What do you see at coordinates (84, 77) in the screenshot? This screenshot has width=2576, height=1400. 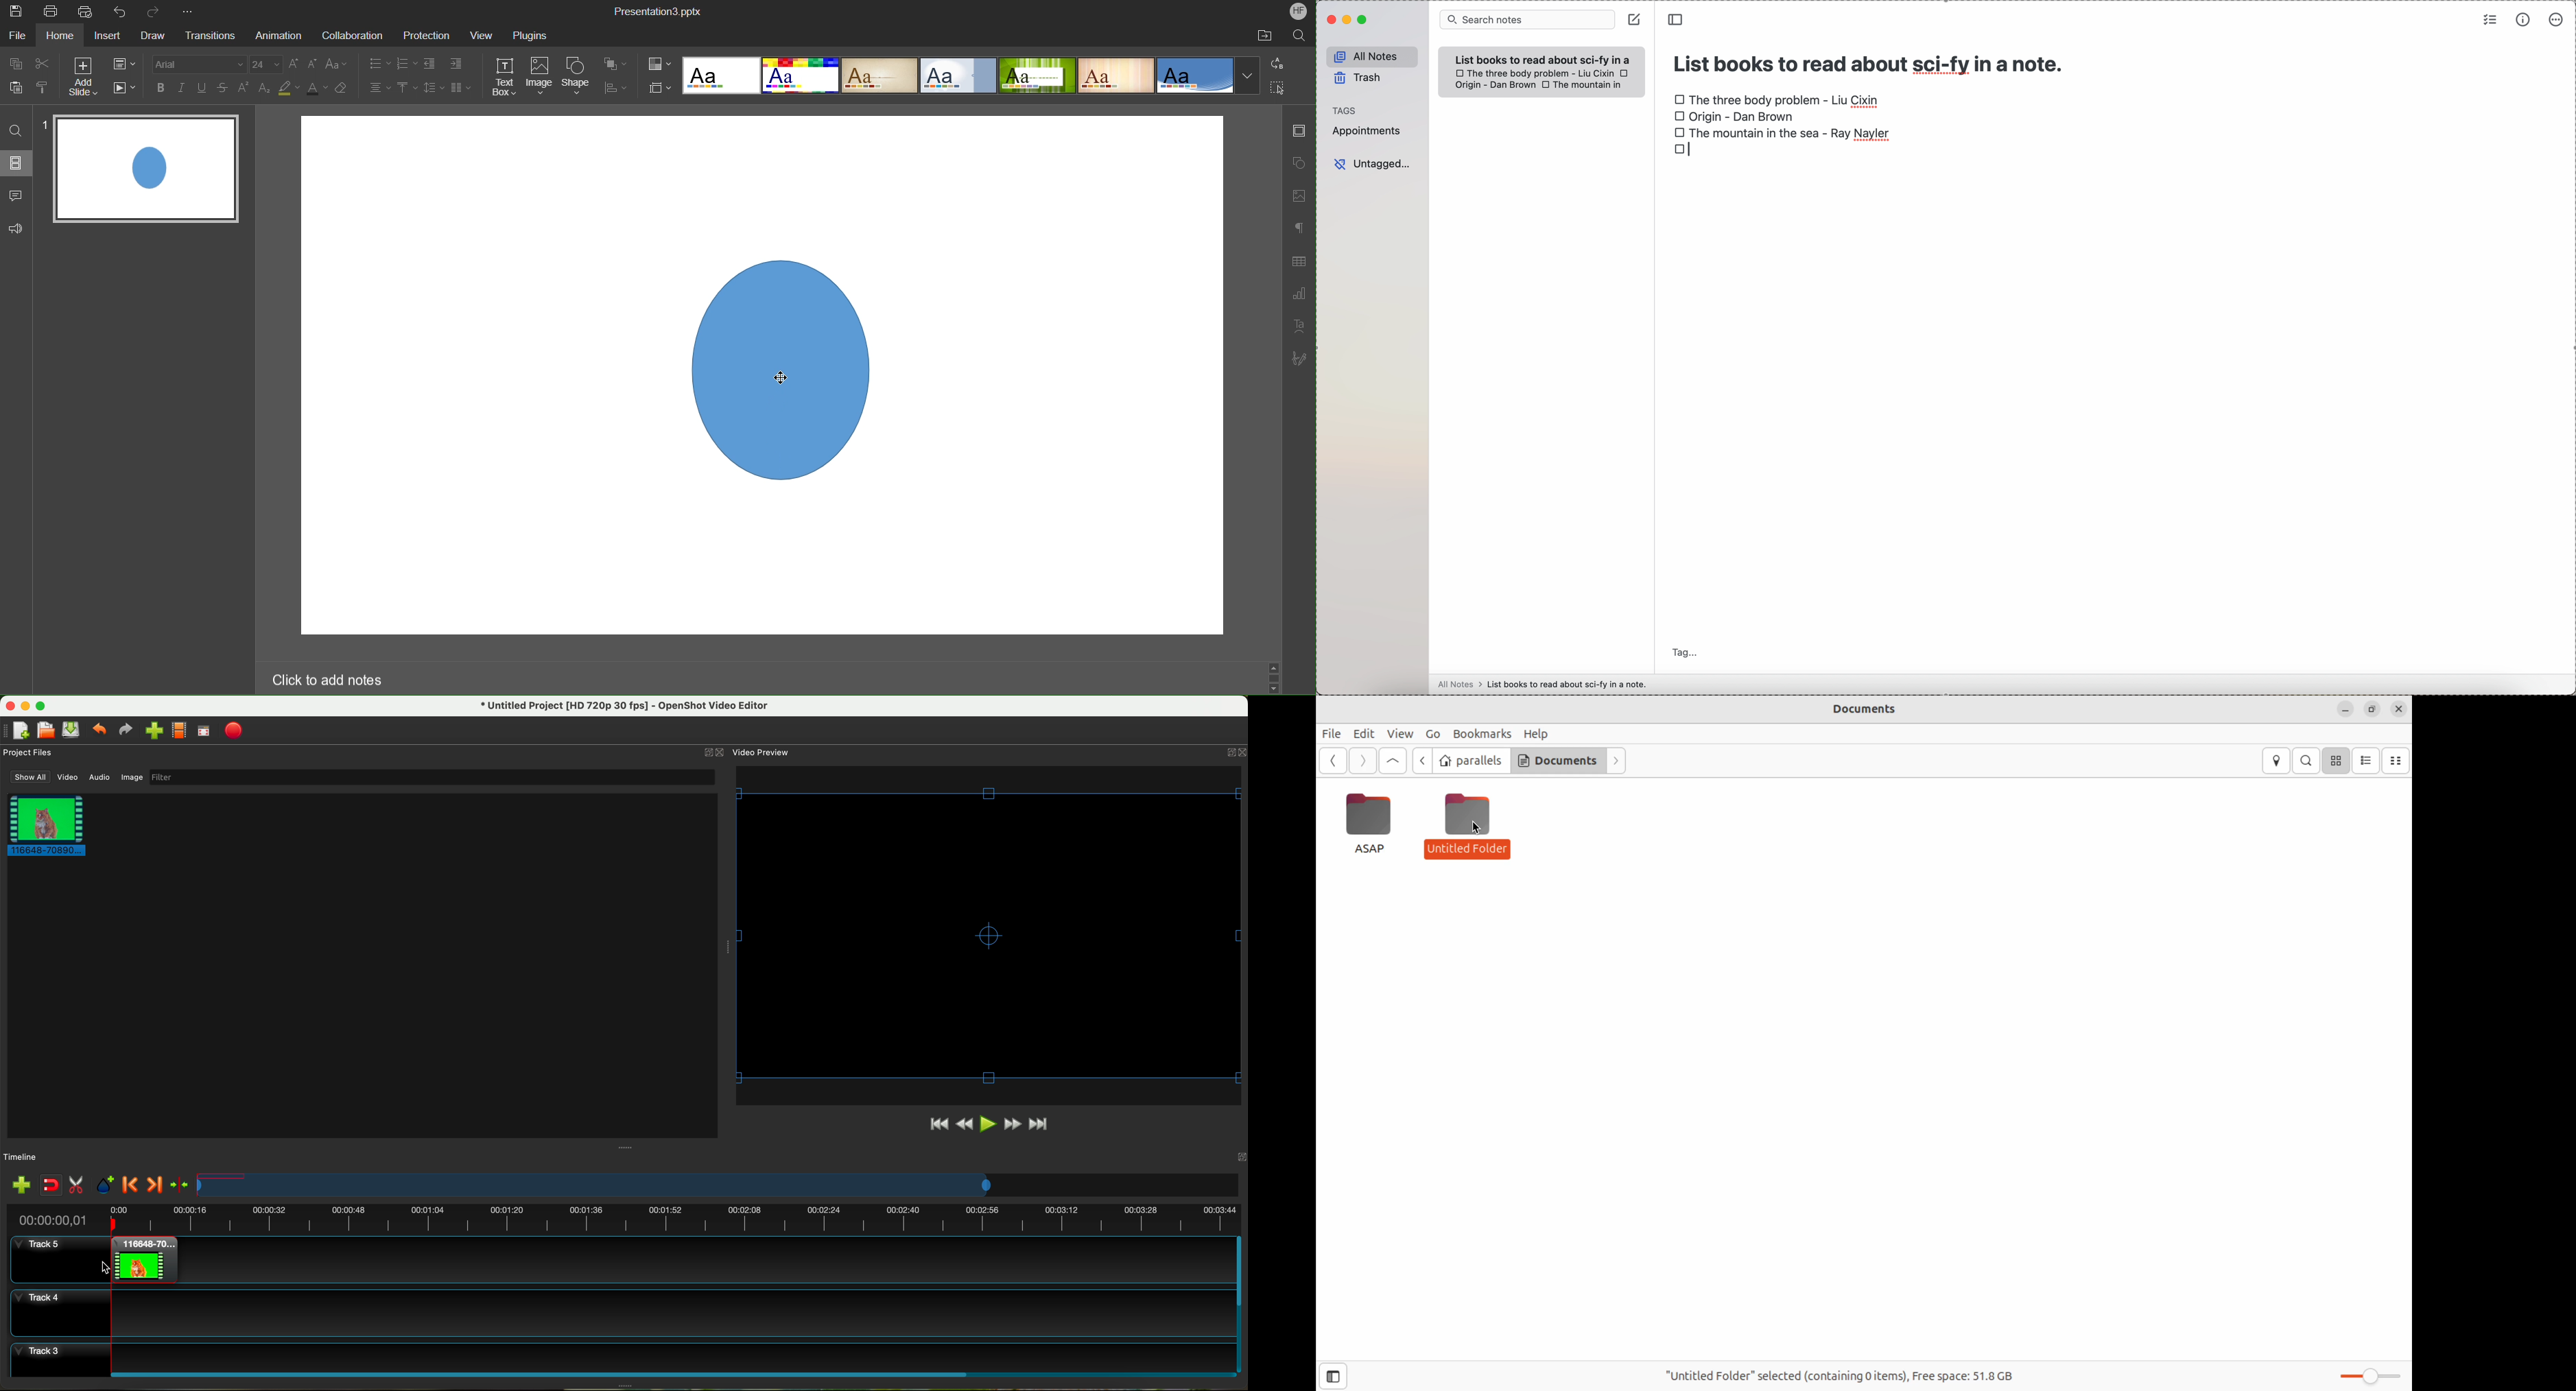 I see `Add Slide` at bounding box center [84, 77].